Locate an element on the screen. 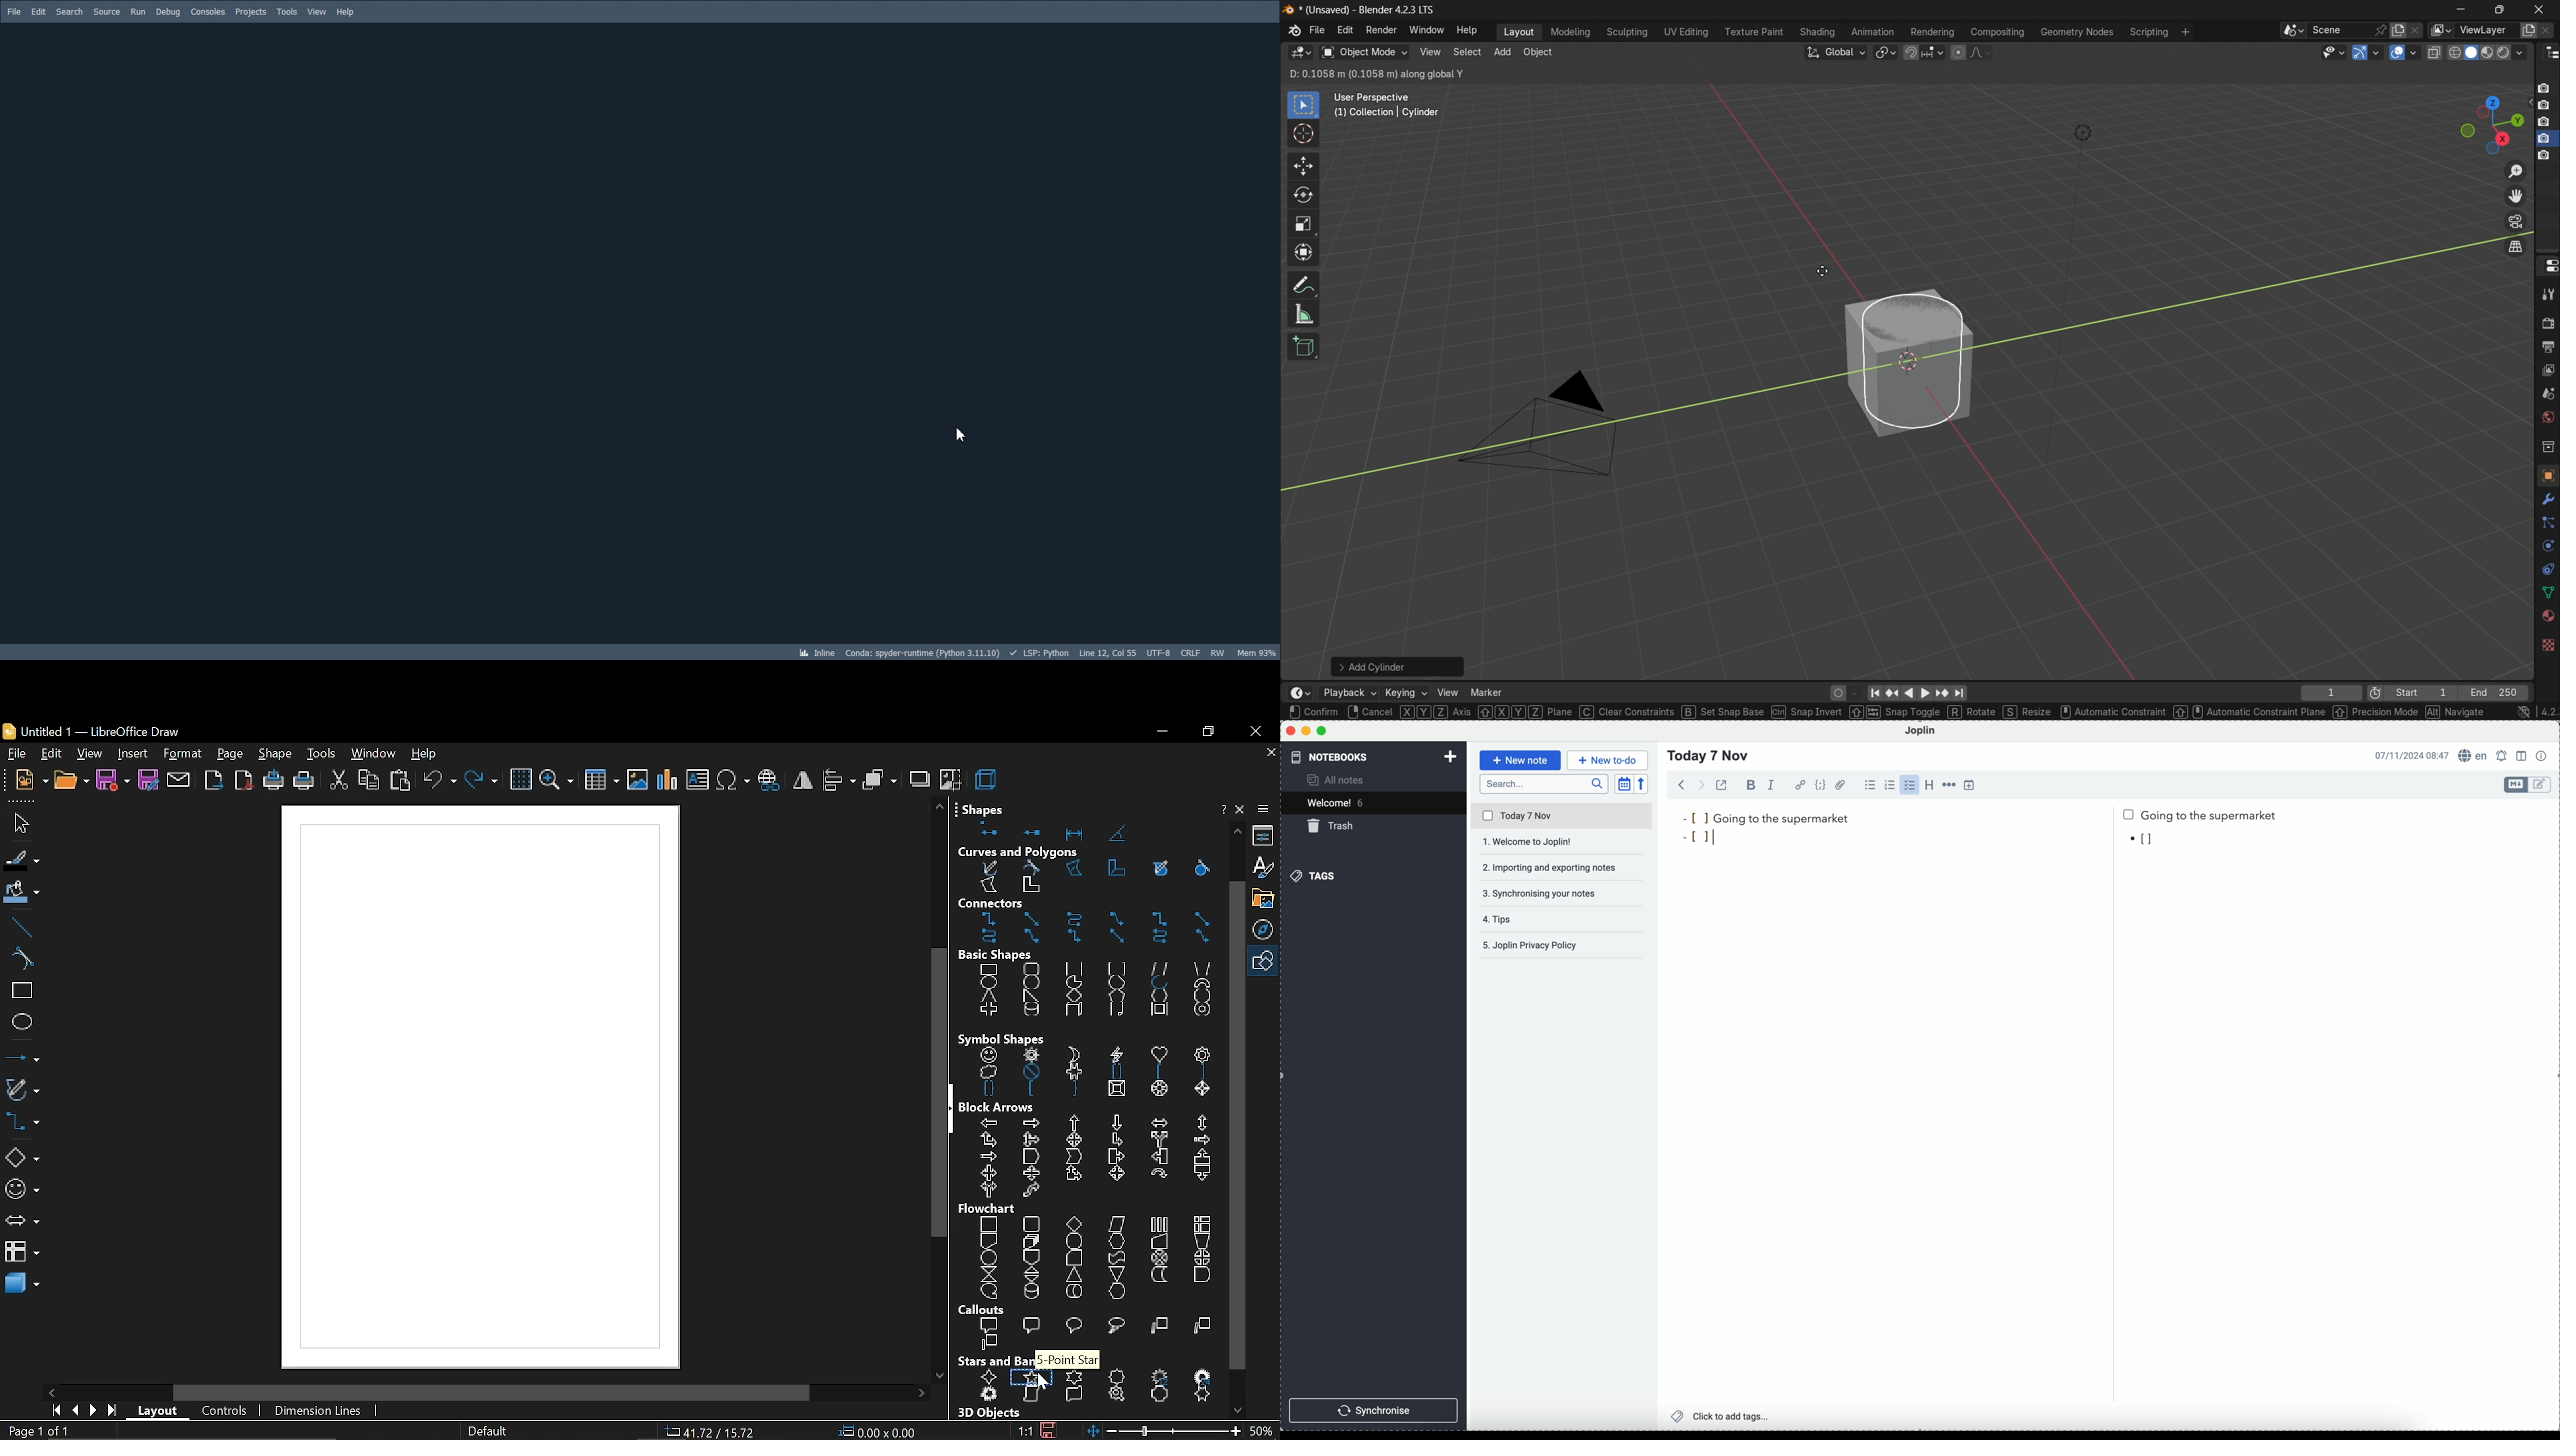  welcome! 6 is located at coordinates (1339, 802).